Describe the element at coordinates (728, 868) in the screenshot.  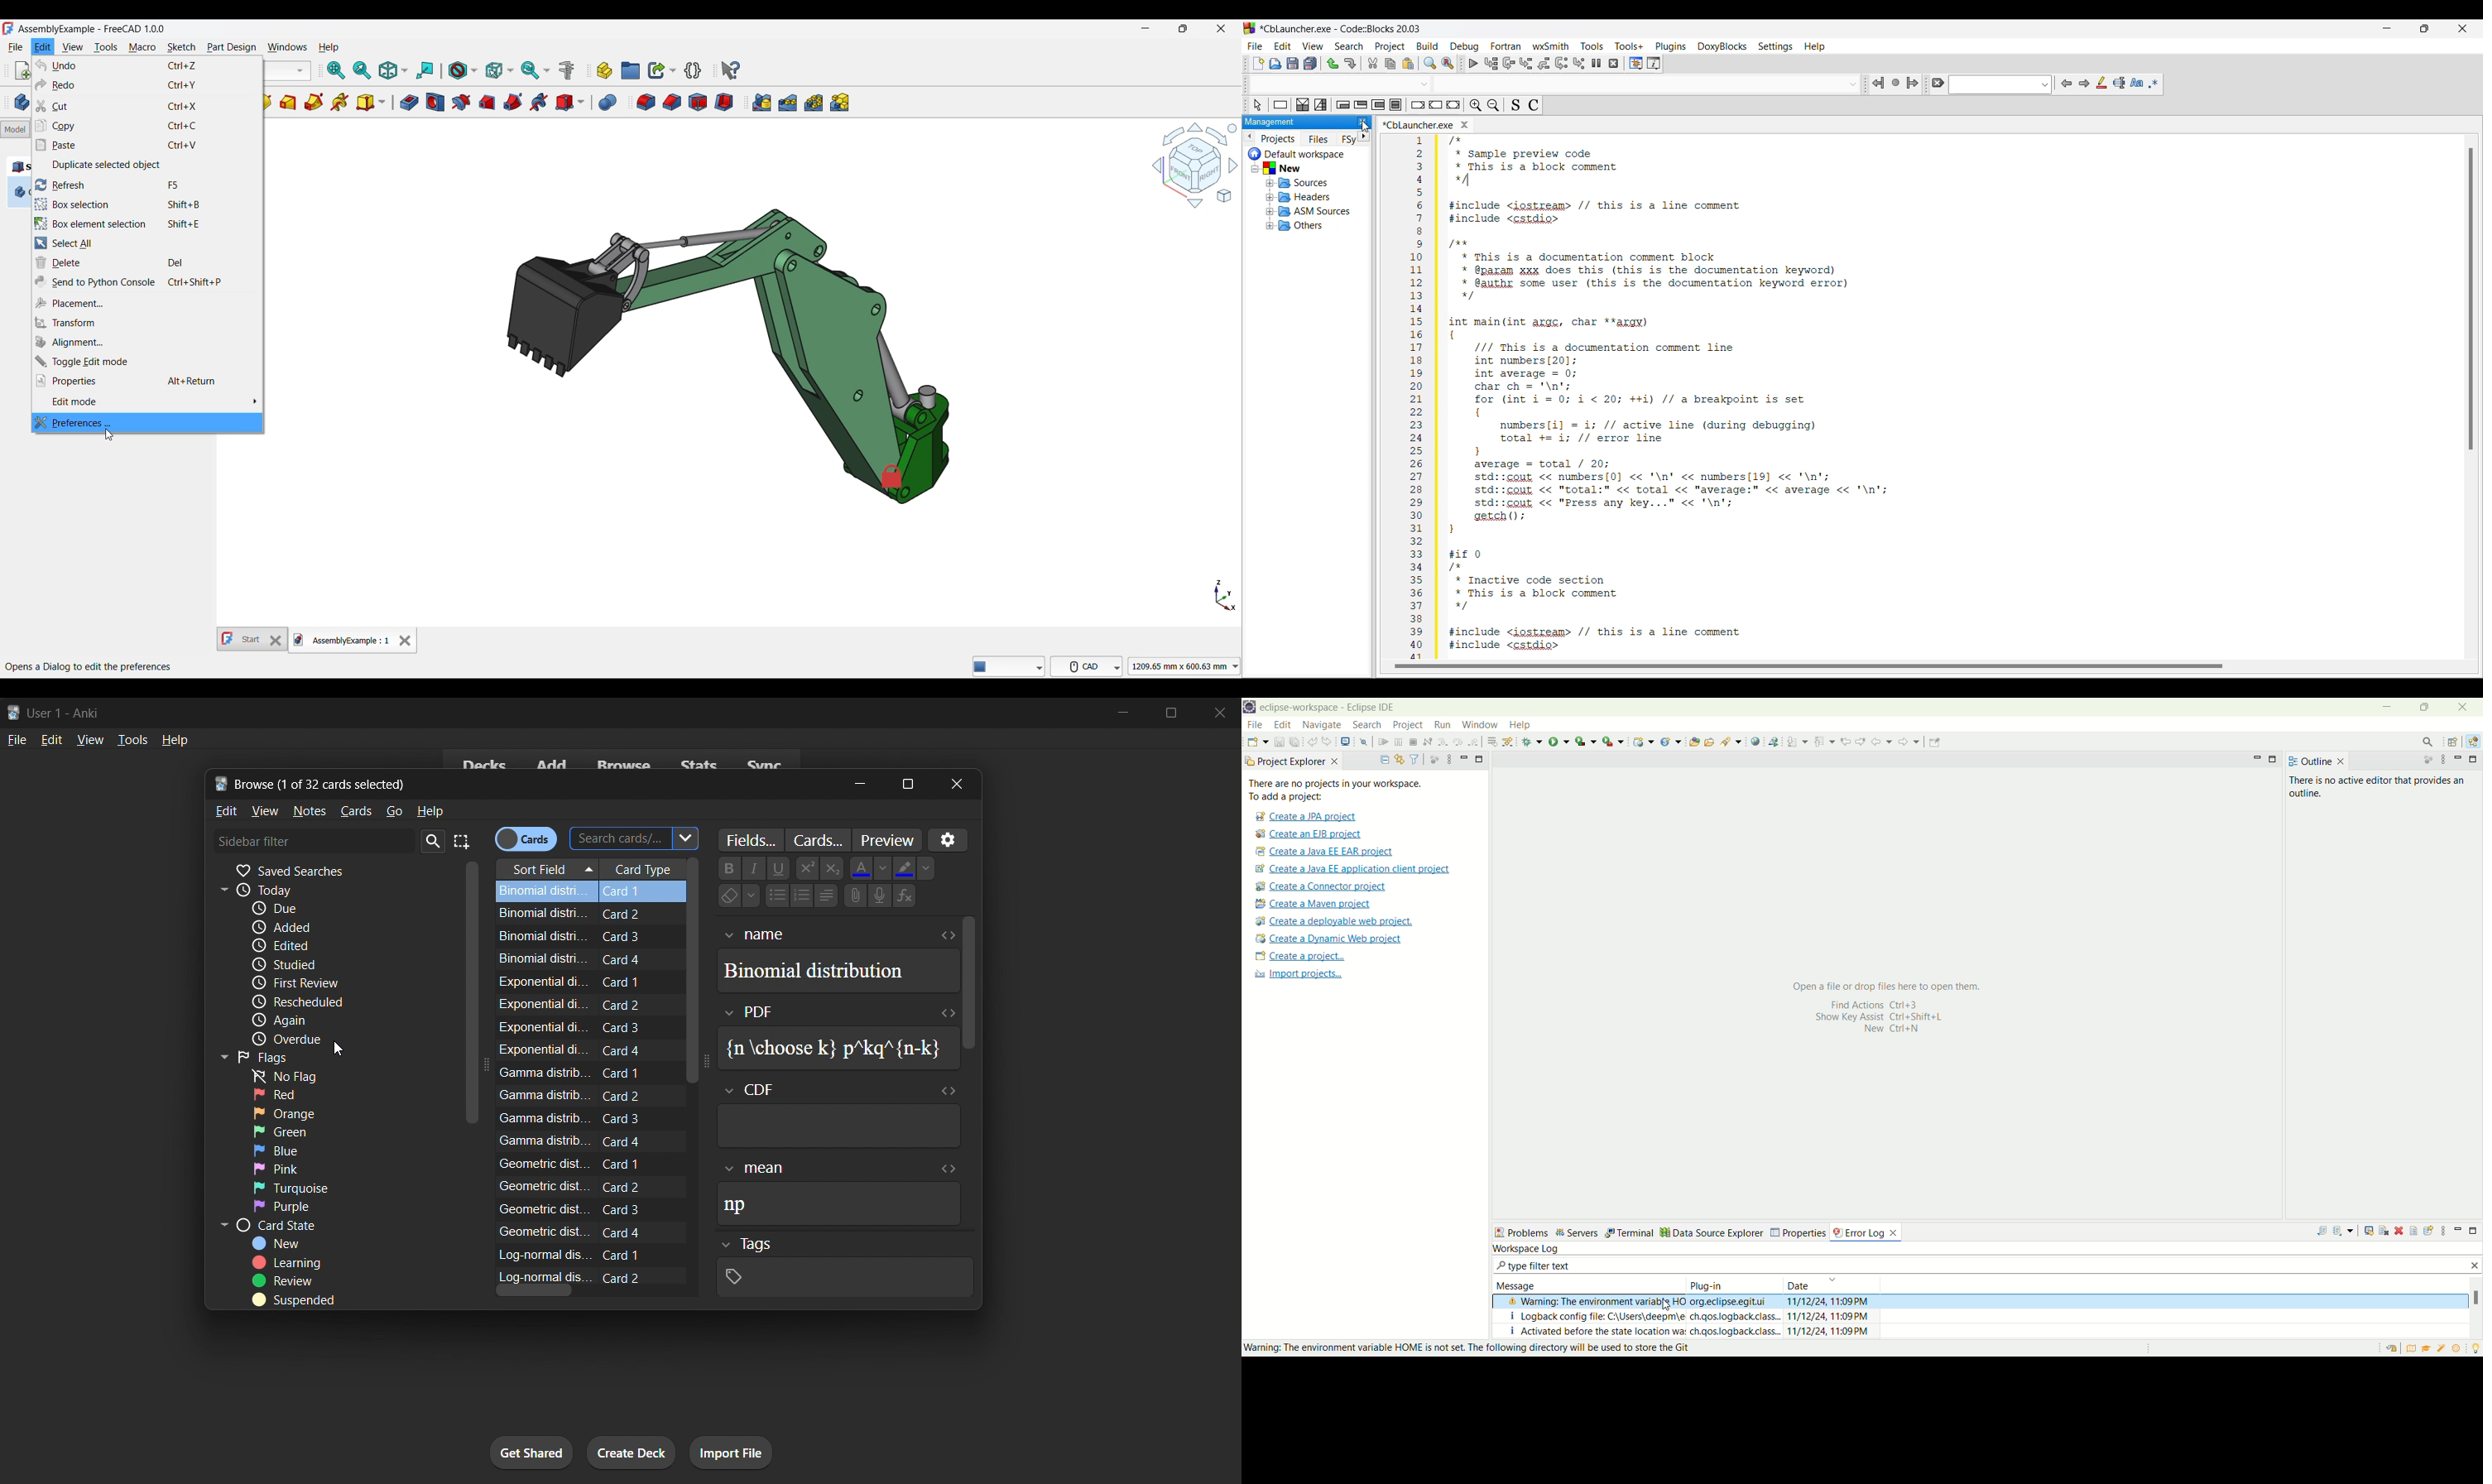
I see `Bold` at that location.